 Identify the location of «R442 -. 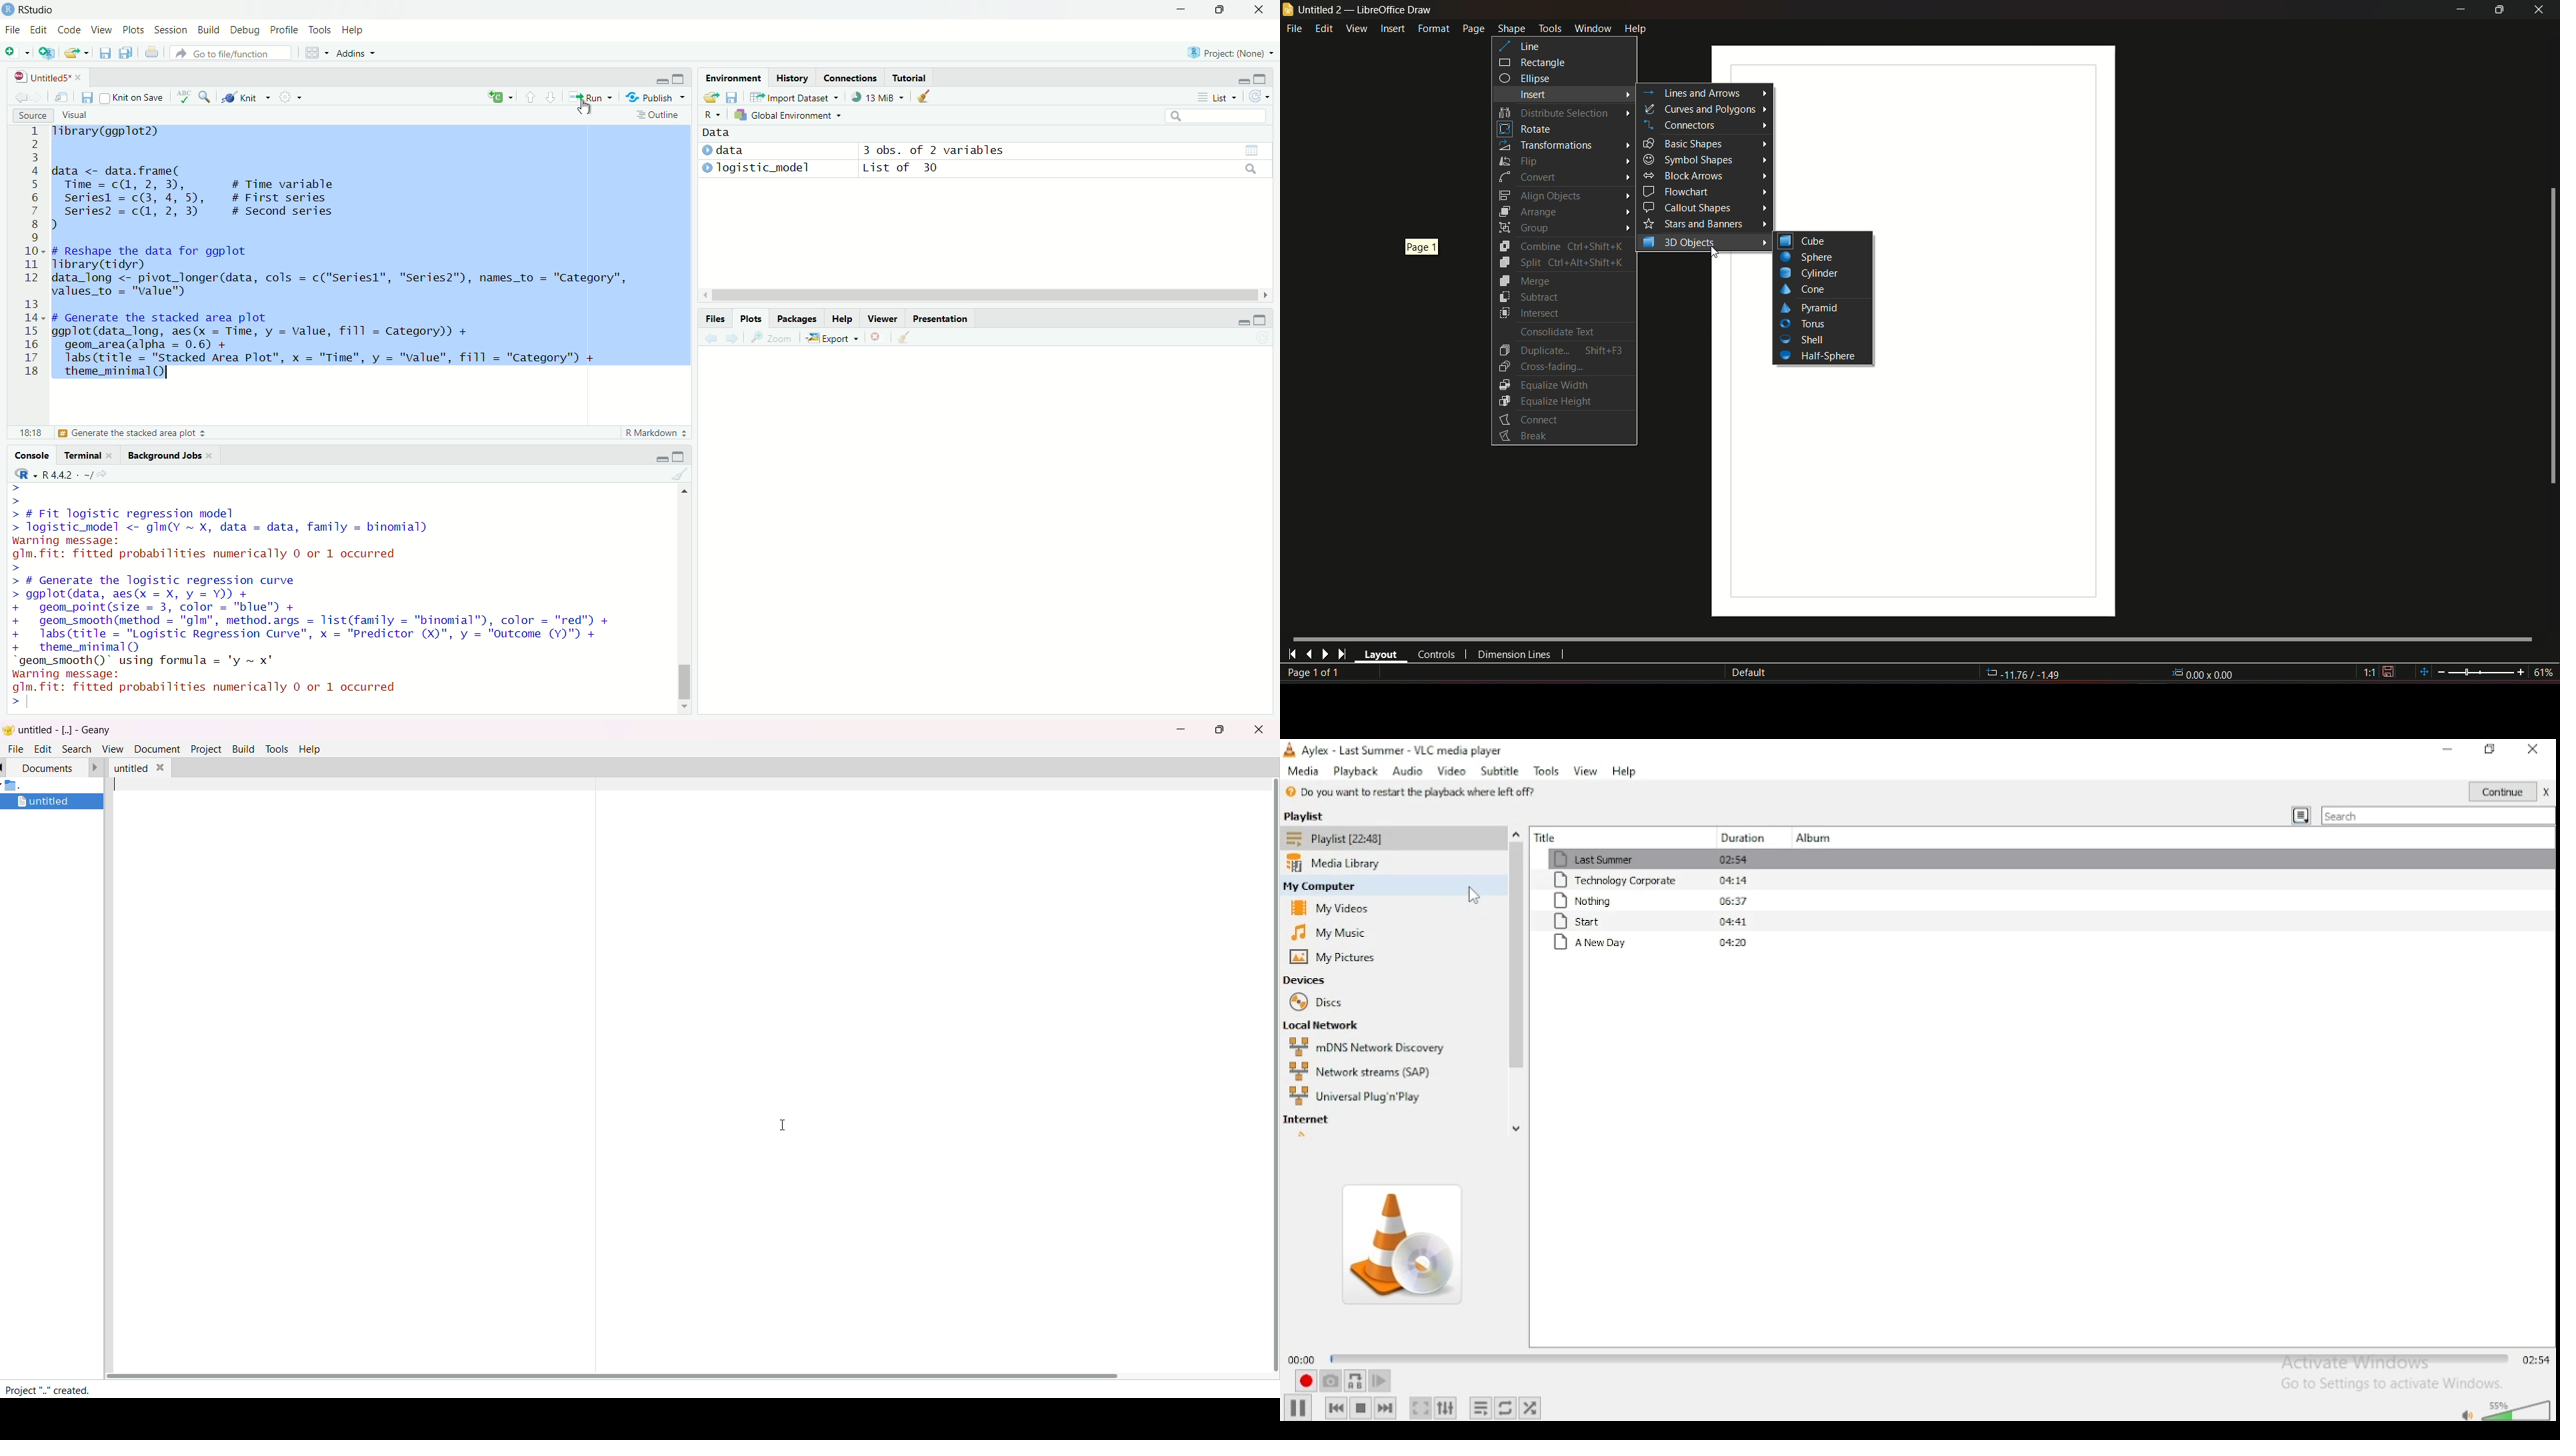
(63, 472).